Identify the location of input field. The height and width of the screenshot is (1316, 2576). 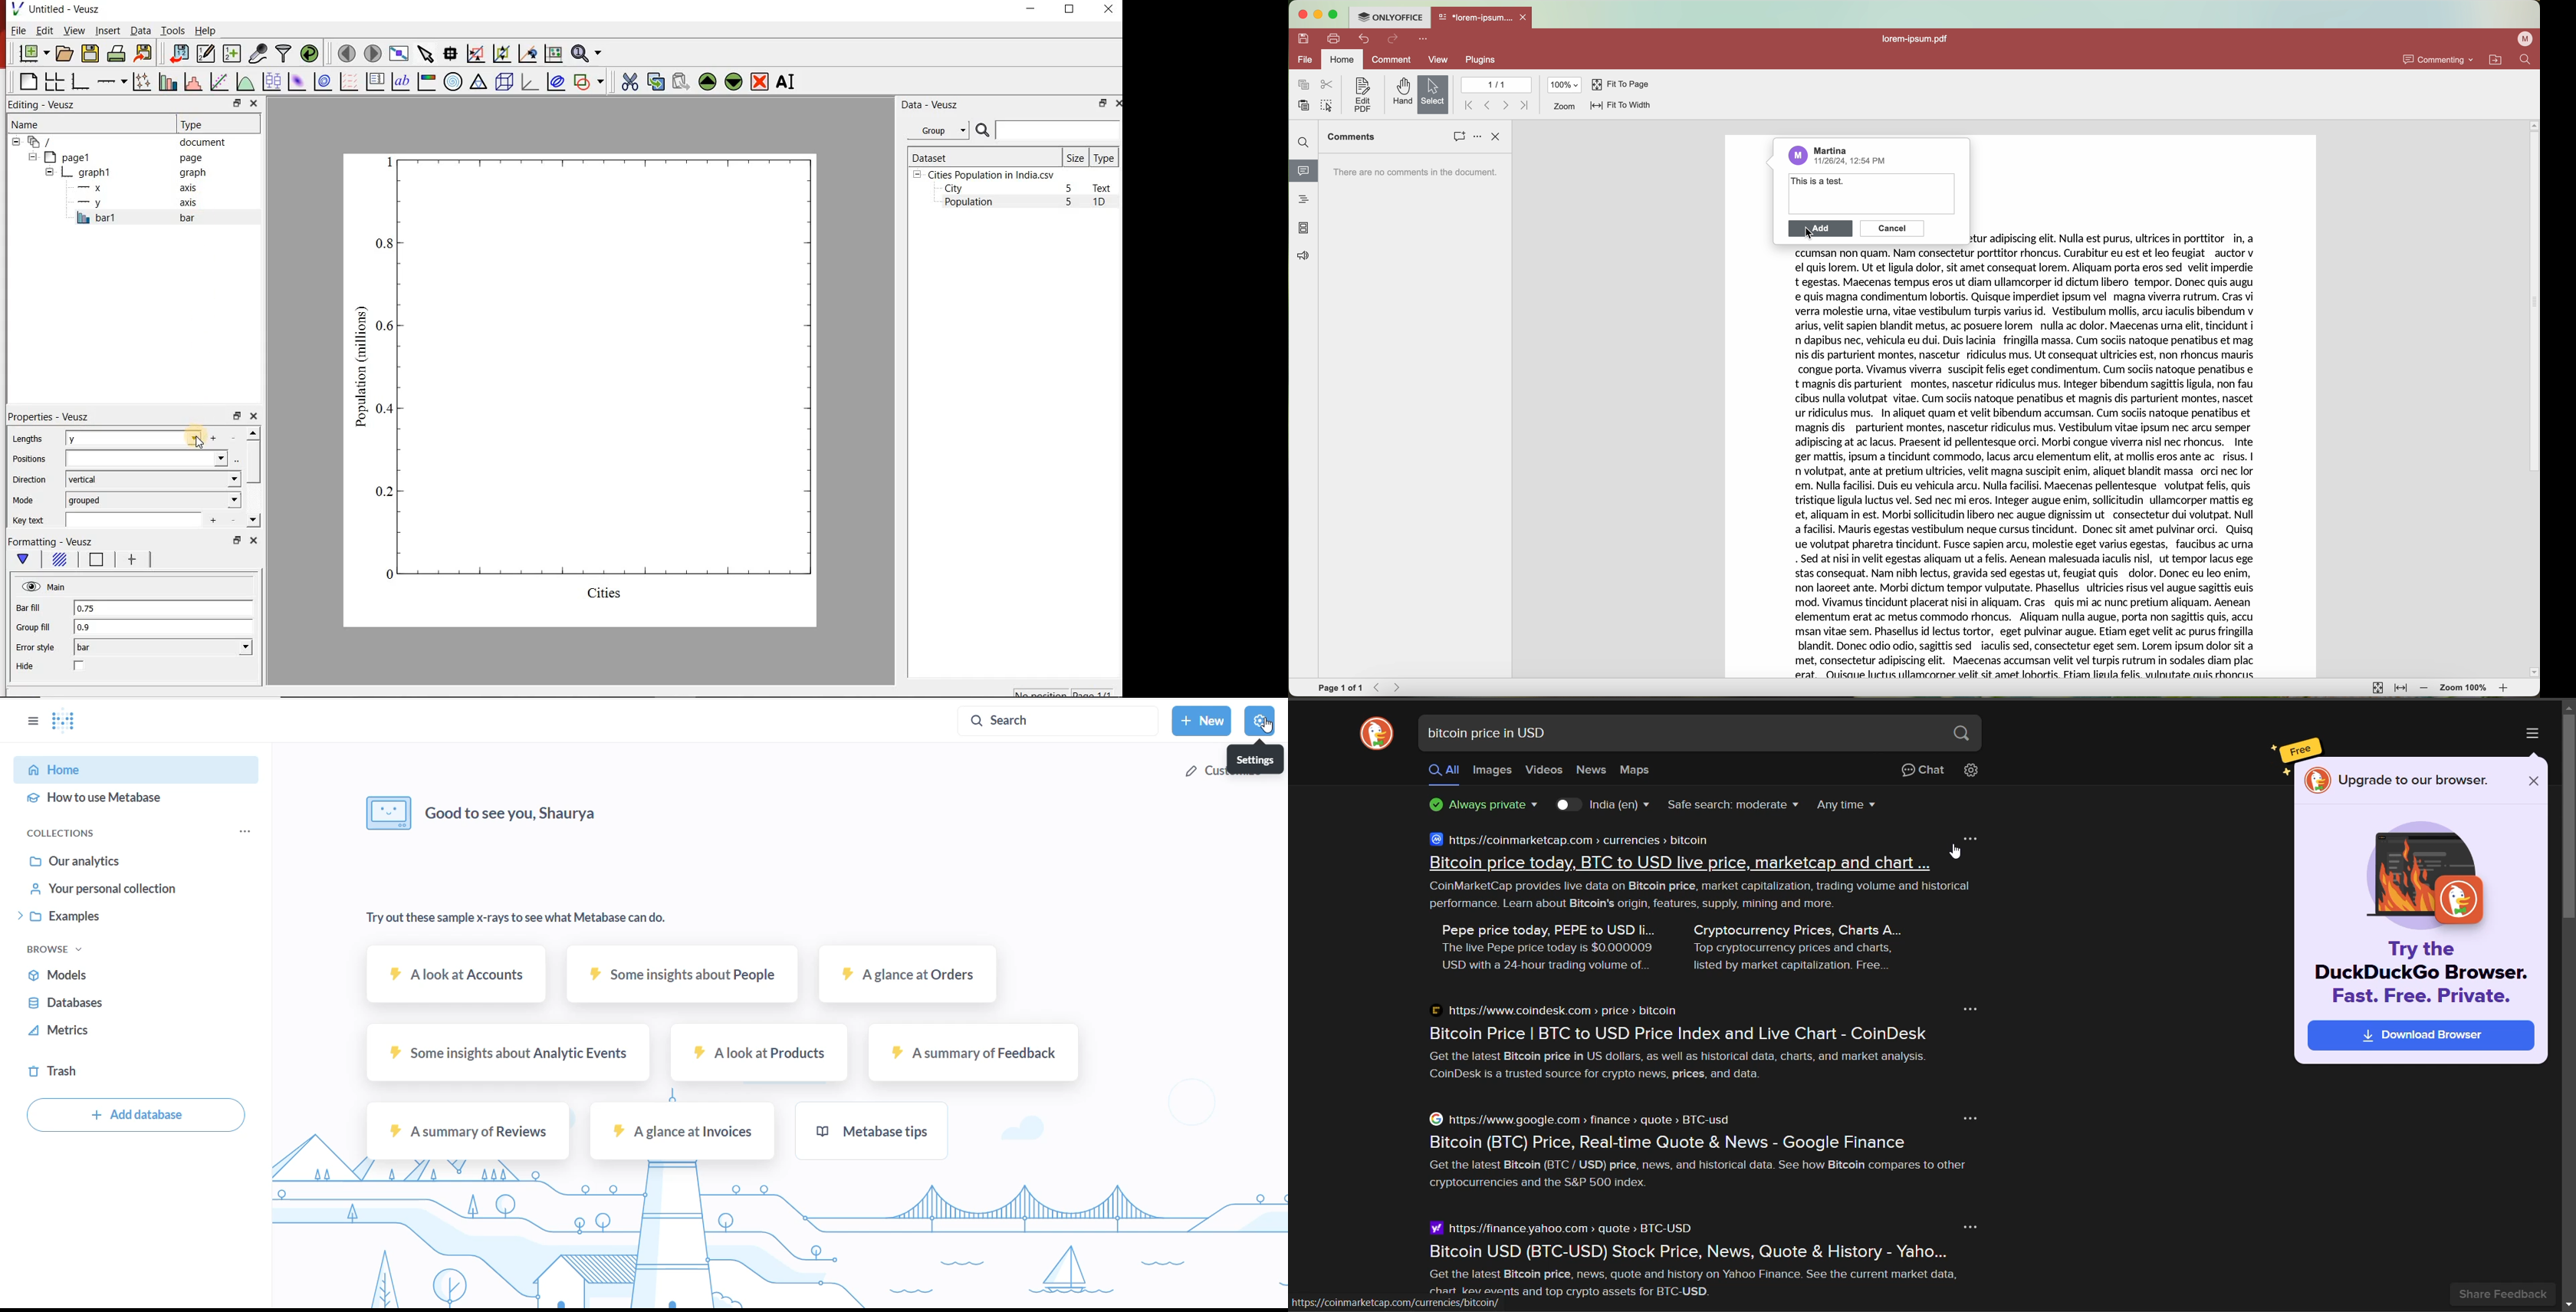
(154, 458).